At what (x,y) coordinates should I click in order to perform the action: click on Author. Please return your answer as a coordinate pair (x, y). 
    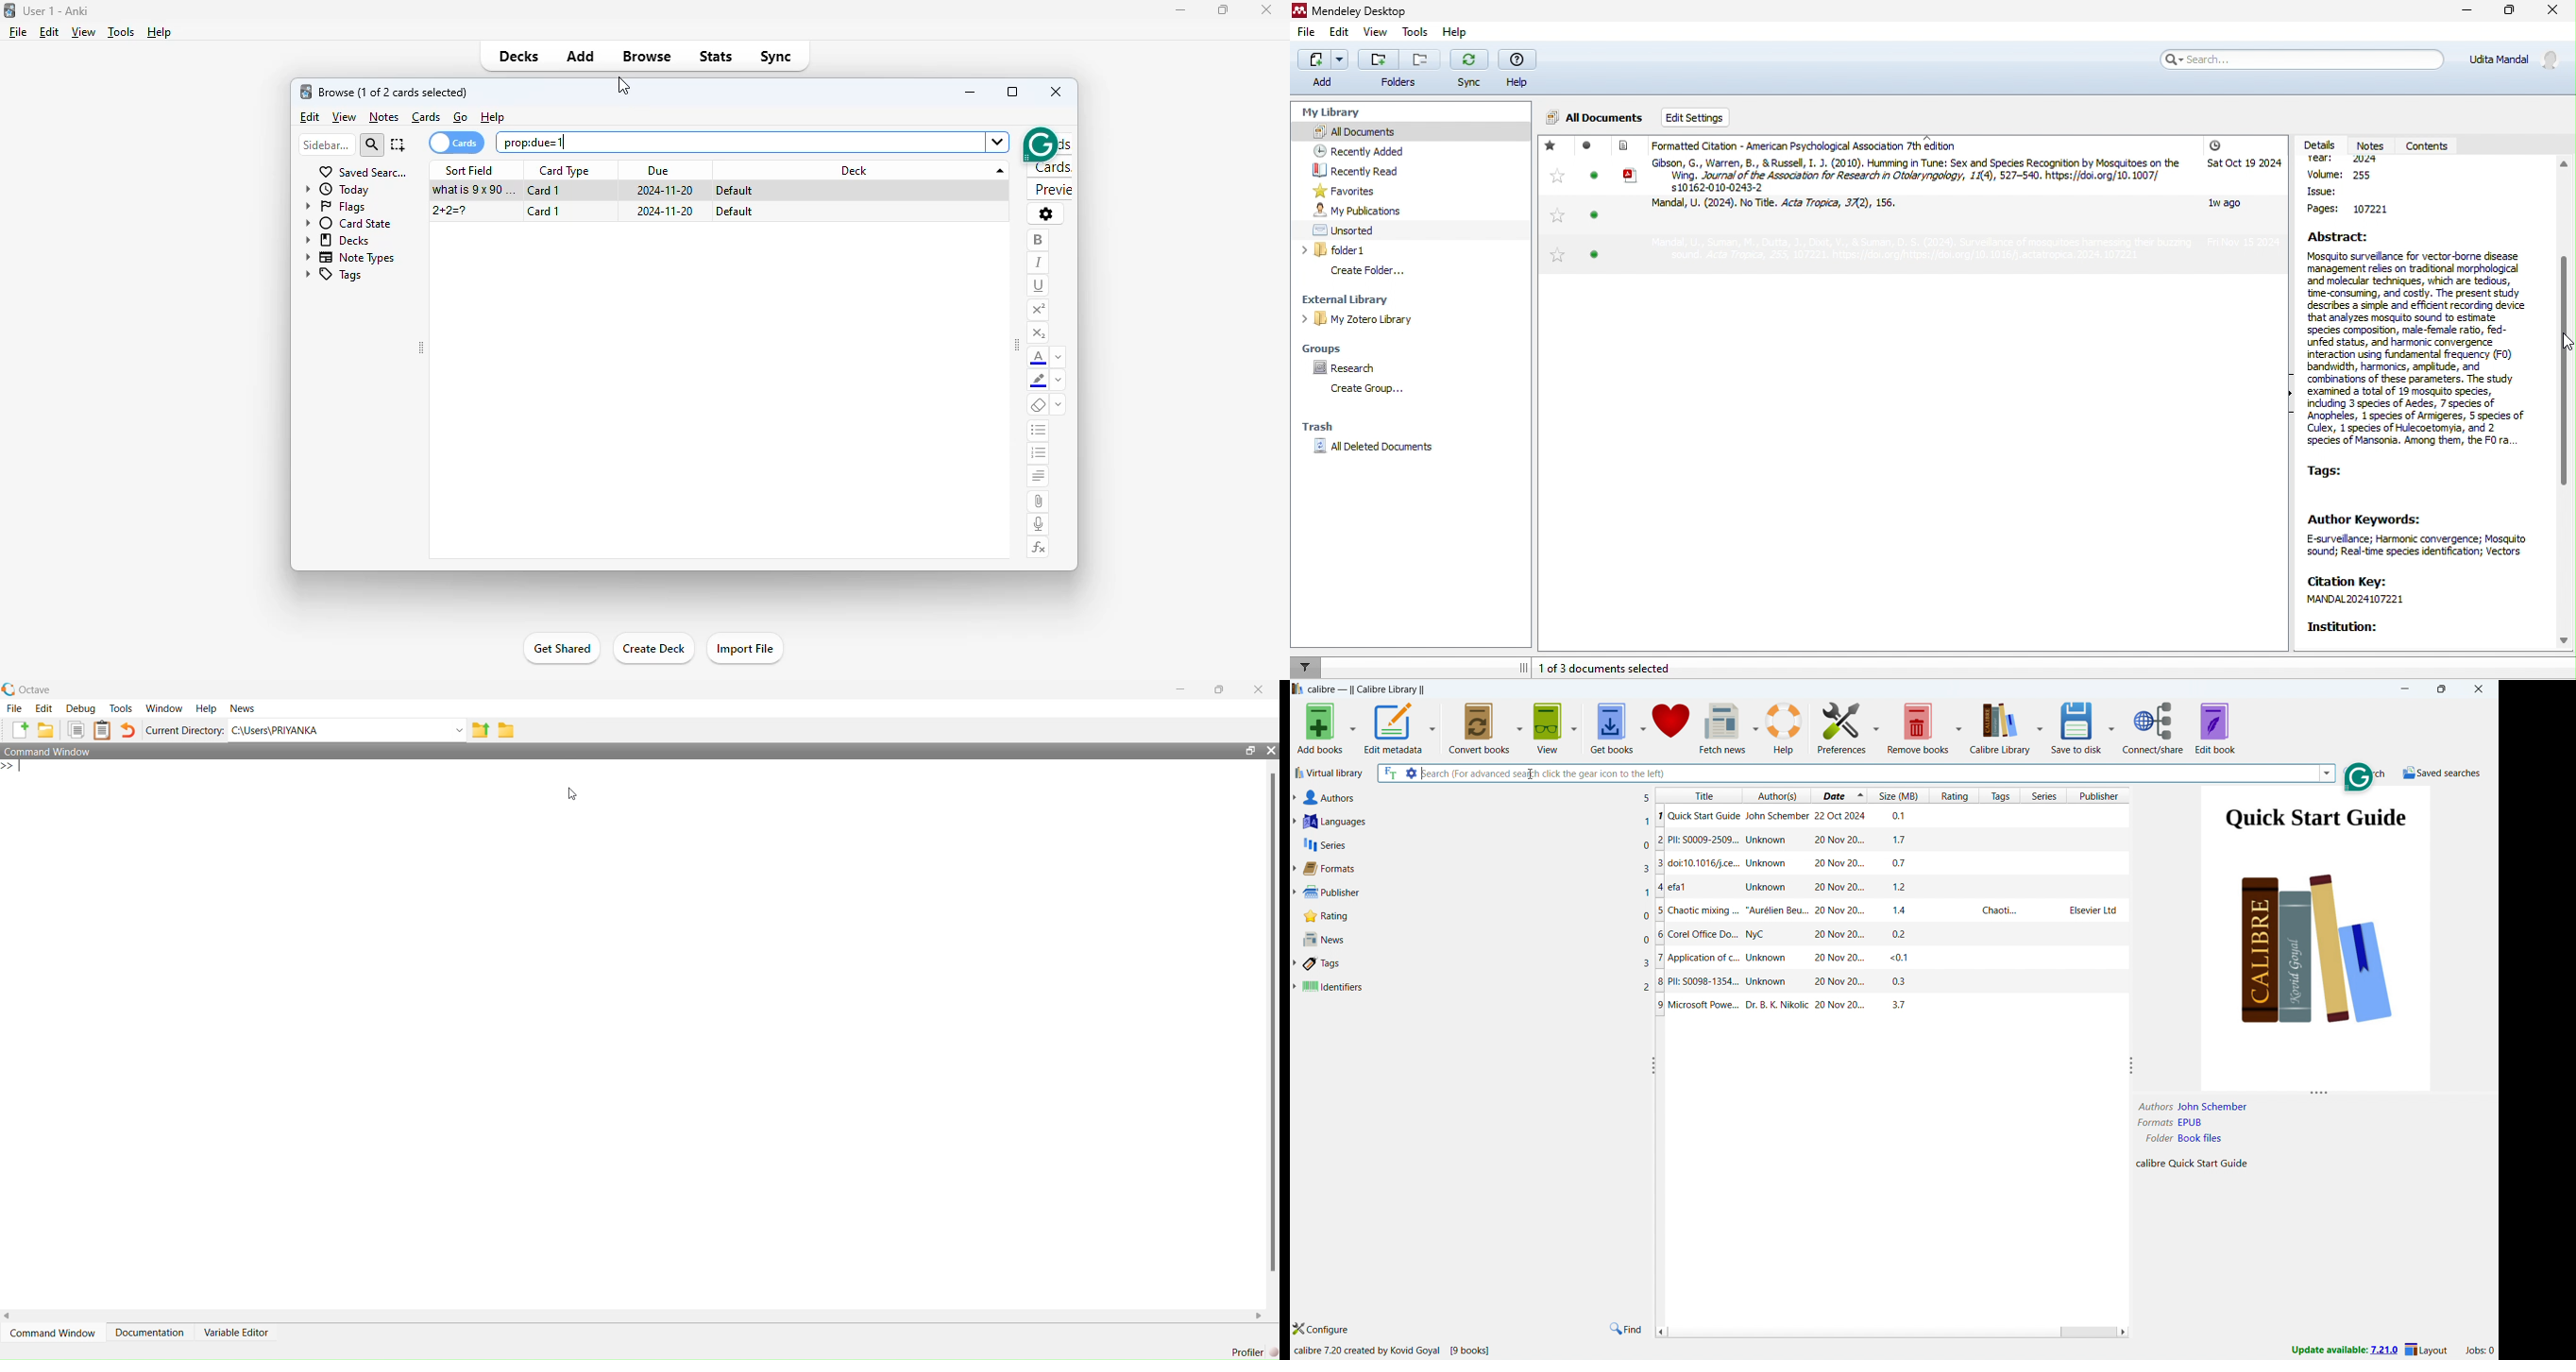
    Looking at the image, I should click on (2154, 1106).